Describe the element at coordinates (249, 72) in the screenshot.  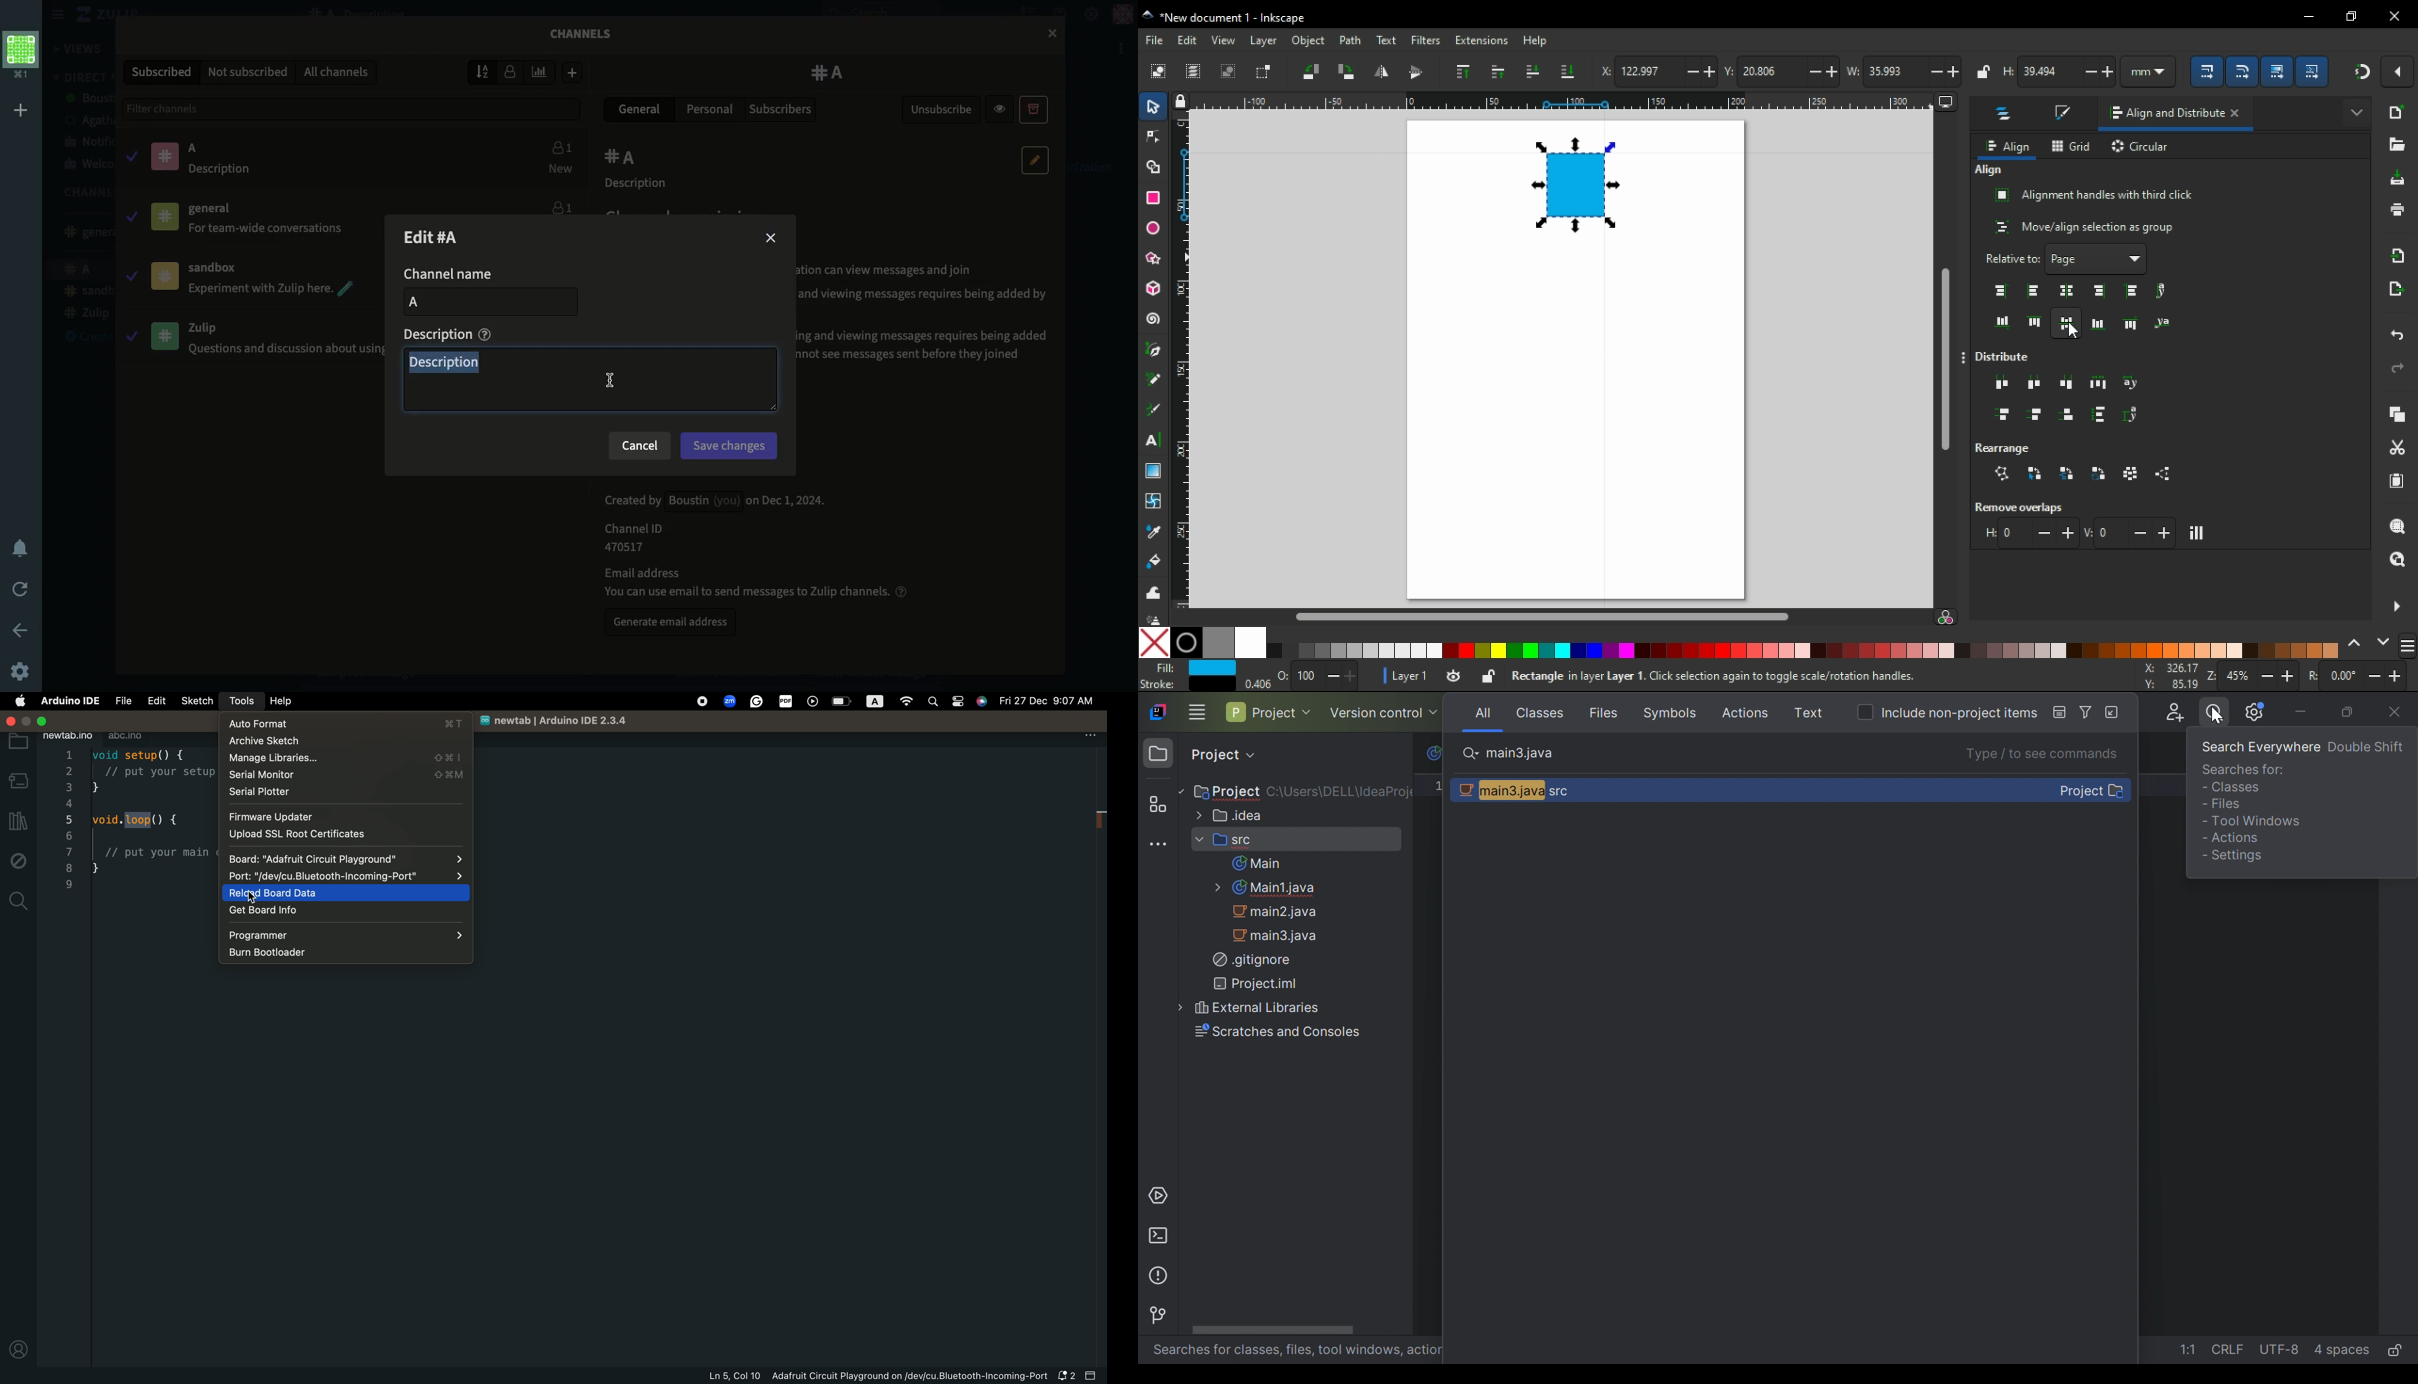
I see `Not subscribed` at that location.